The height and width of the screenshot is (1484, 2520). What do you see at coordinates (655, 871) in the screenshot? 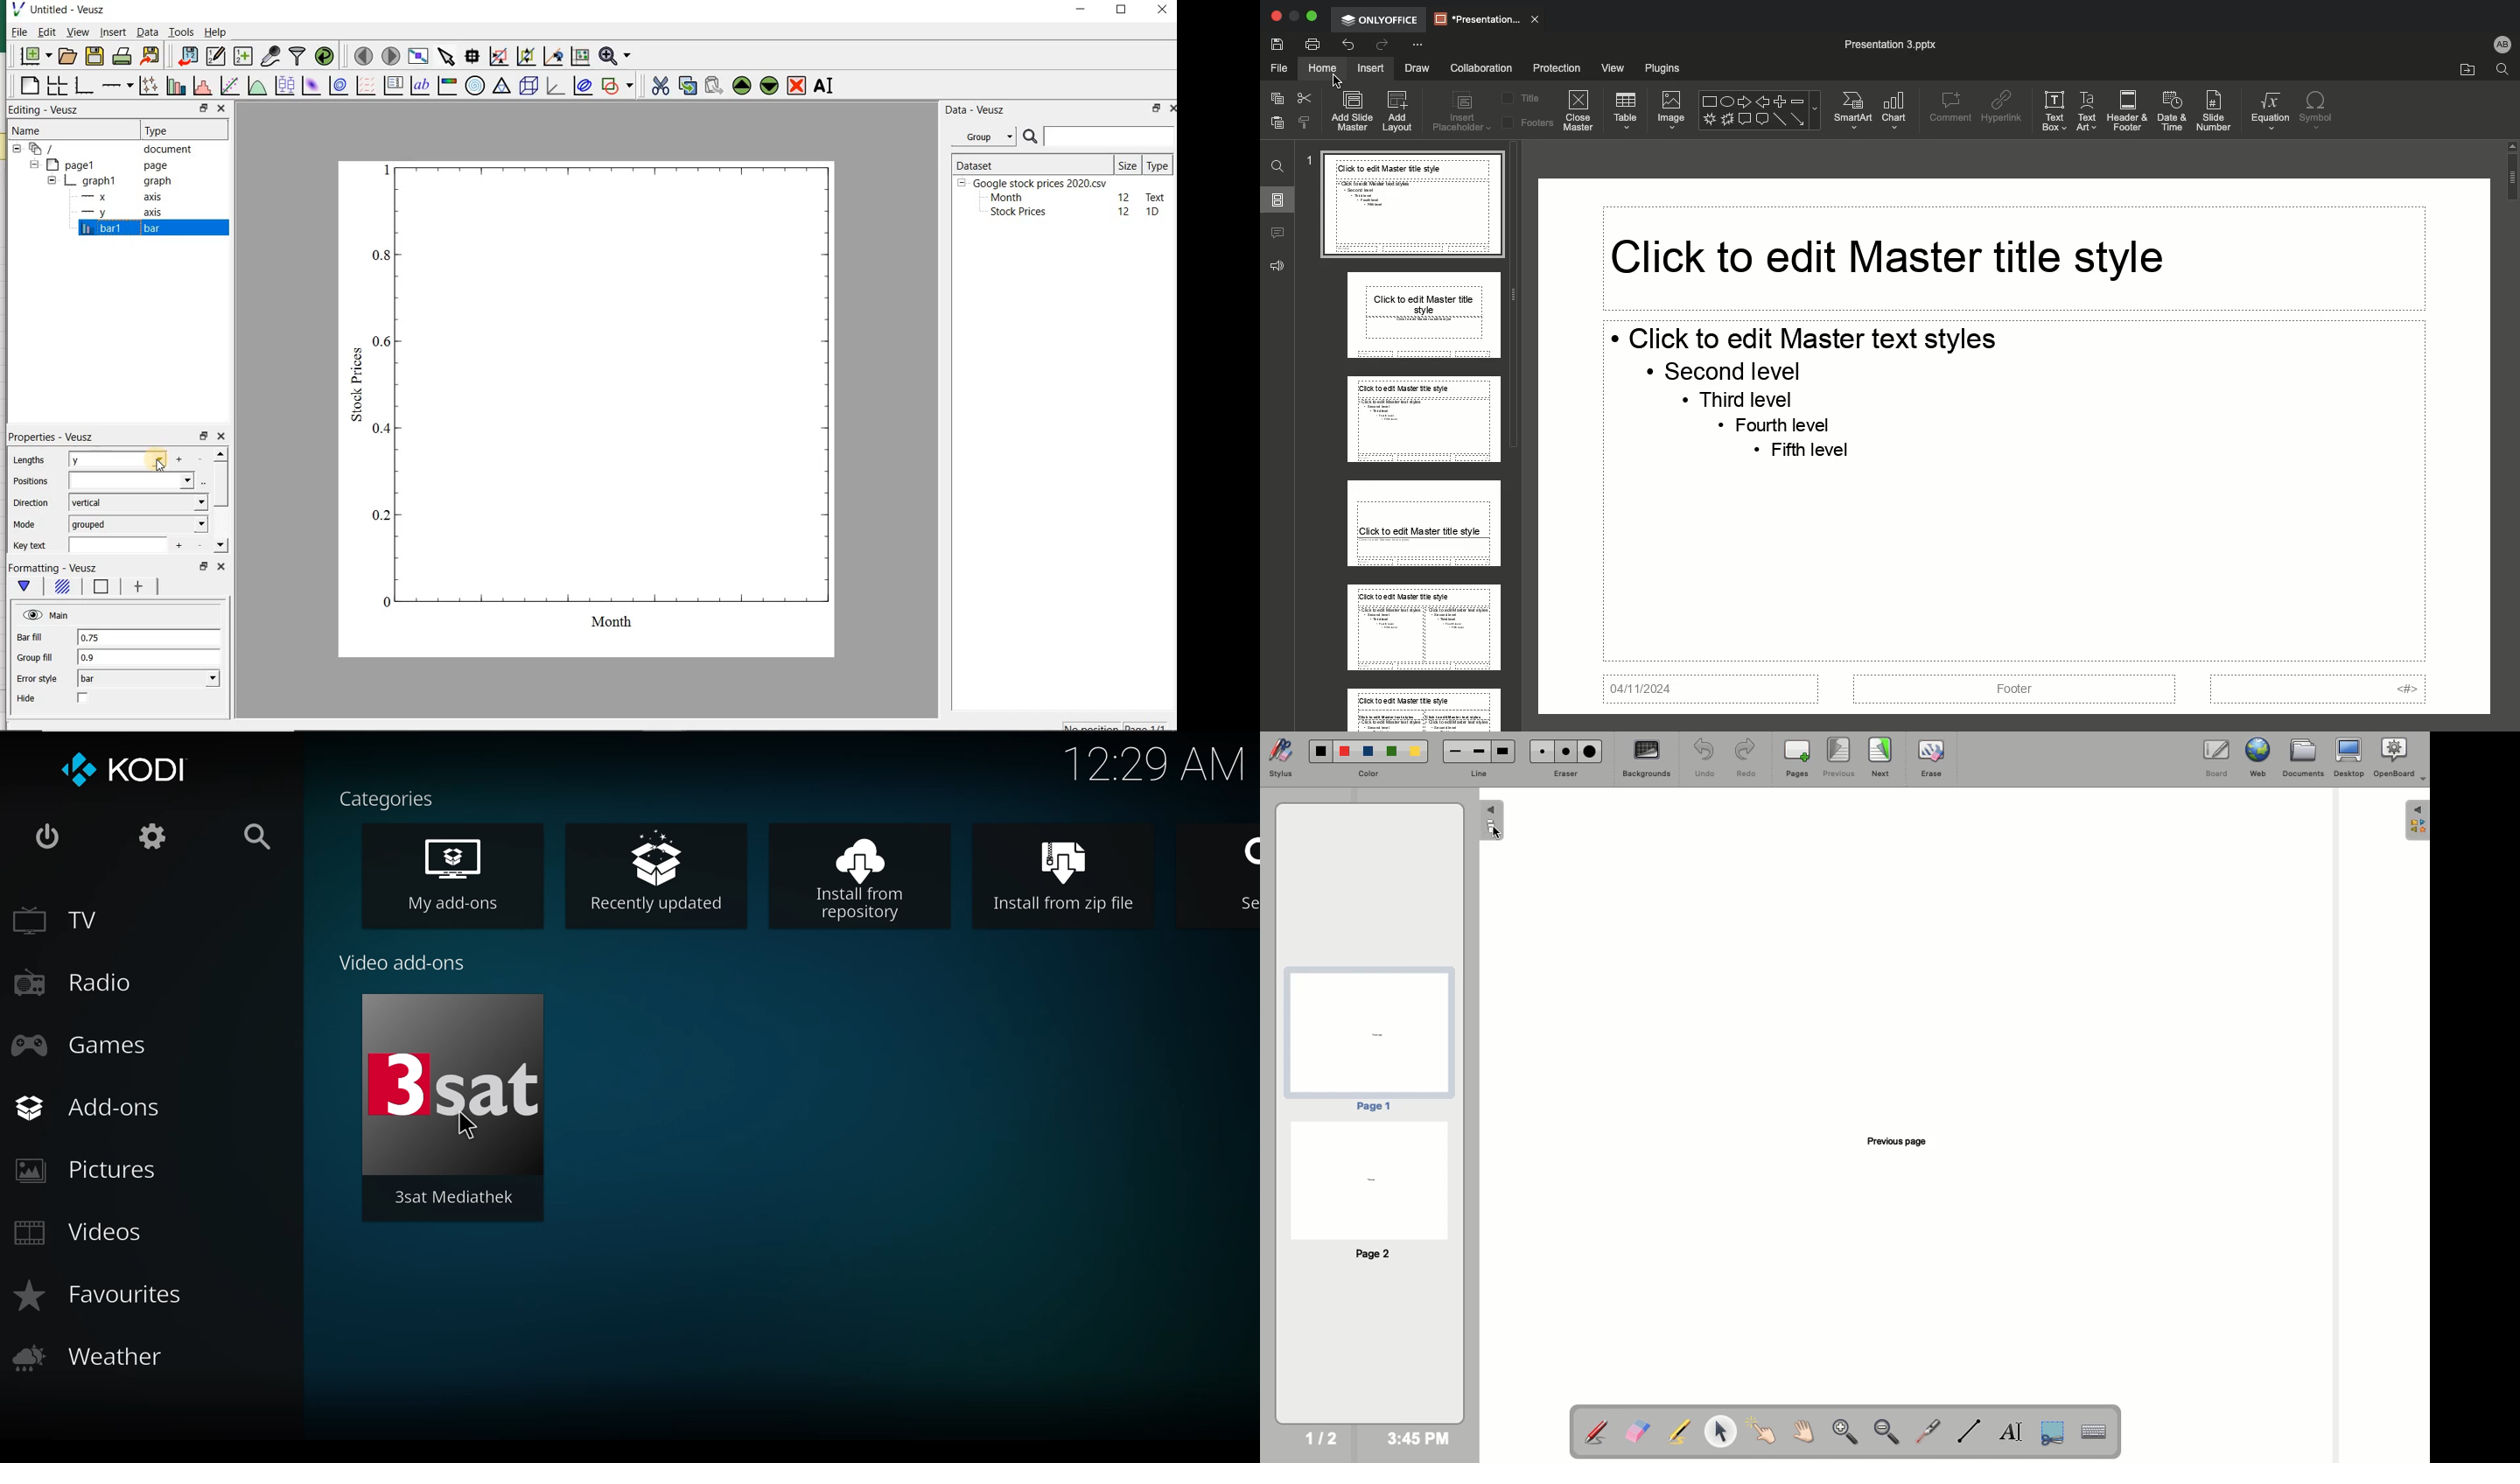
I see `recently updated` at bounding box center [655, 871].